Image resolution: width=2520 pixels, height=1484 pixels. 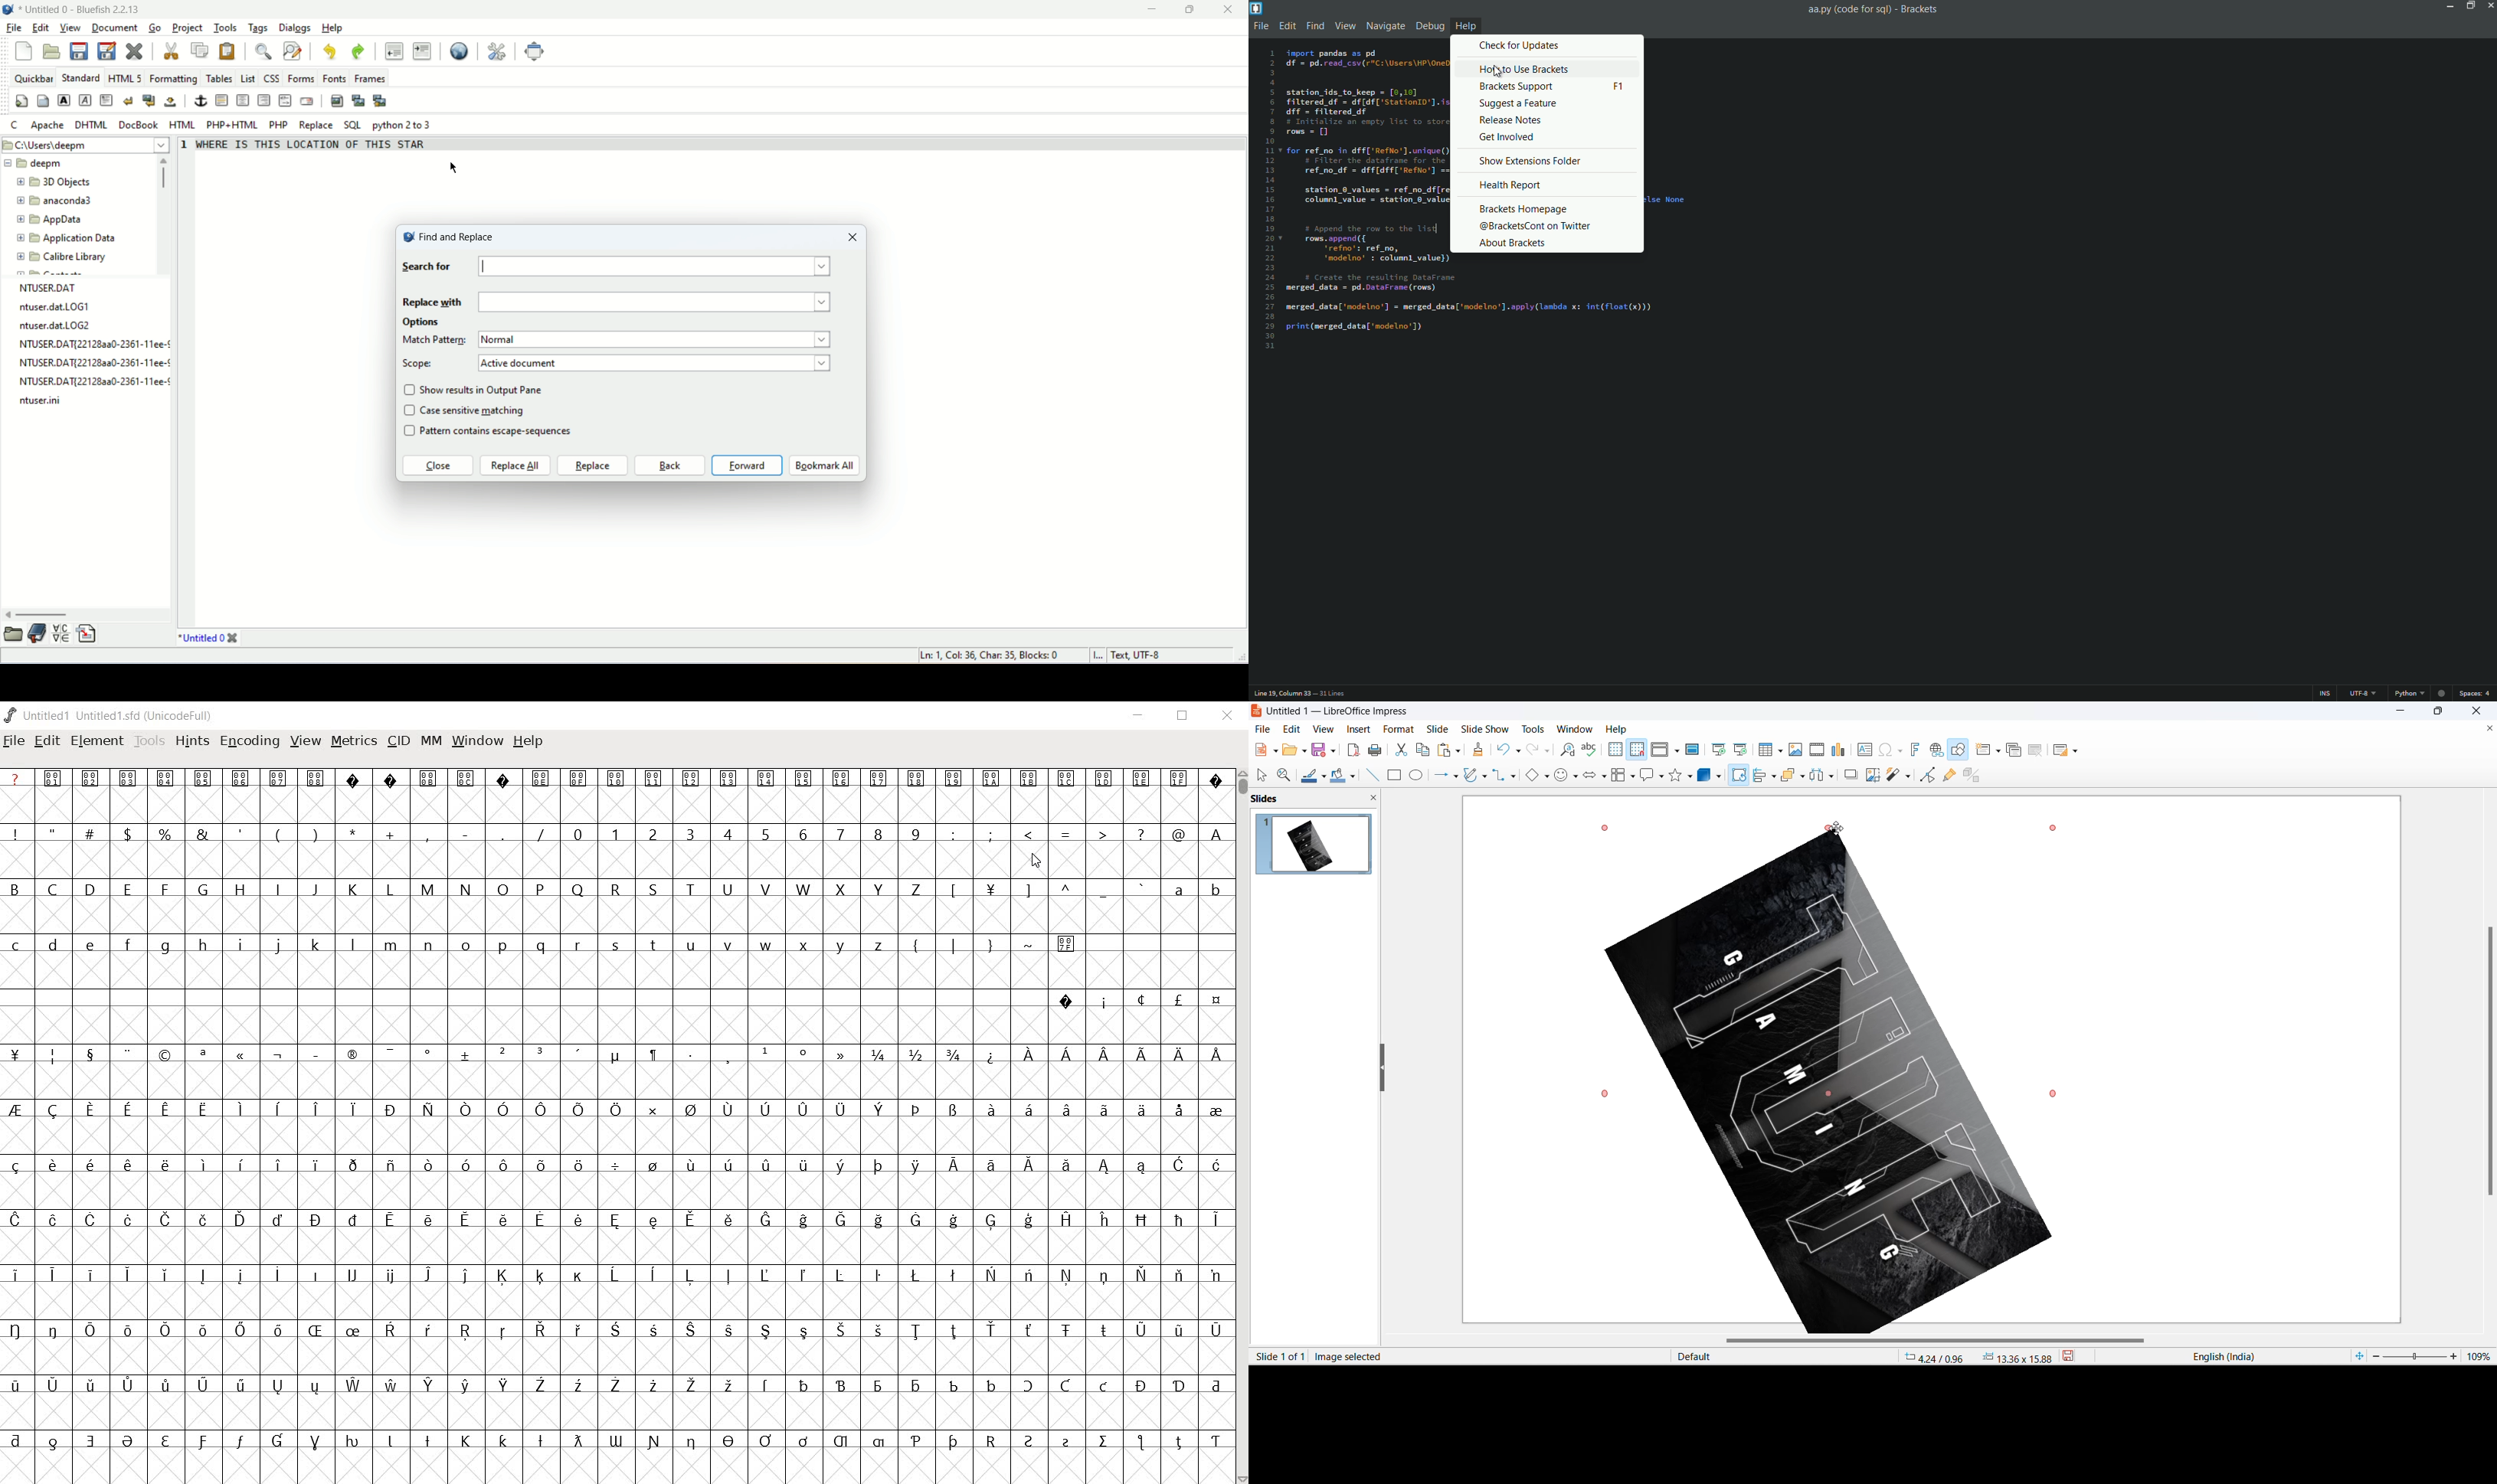 I want to click on edit, so click(x=1293, y=729).